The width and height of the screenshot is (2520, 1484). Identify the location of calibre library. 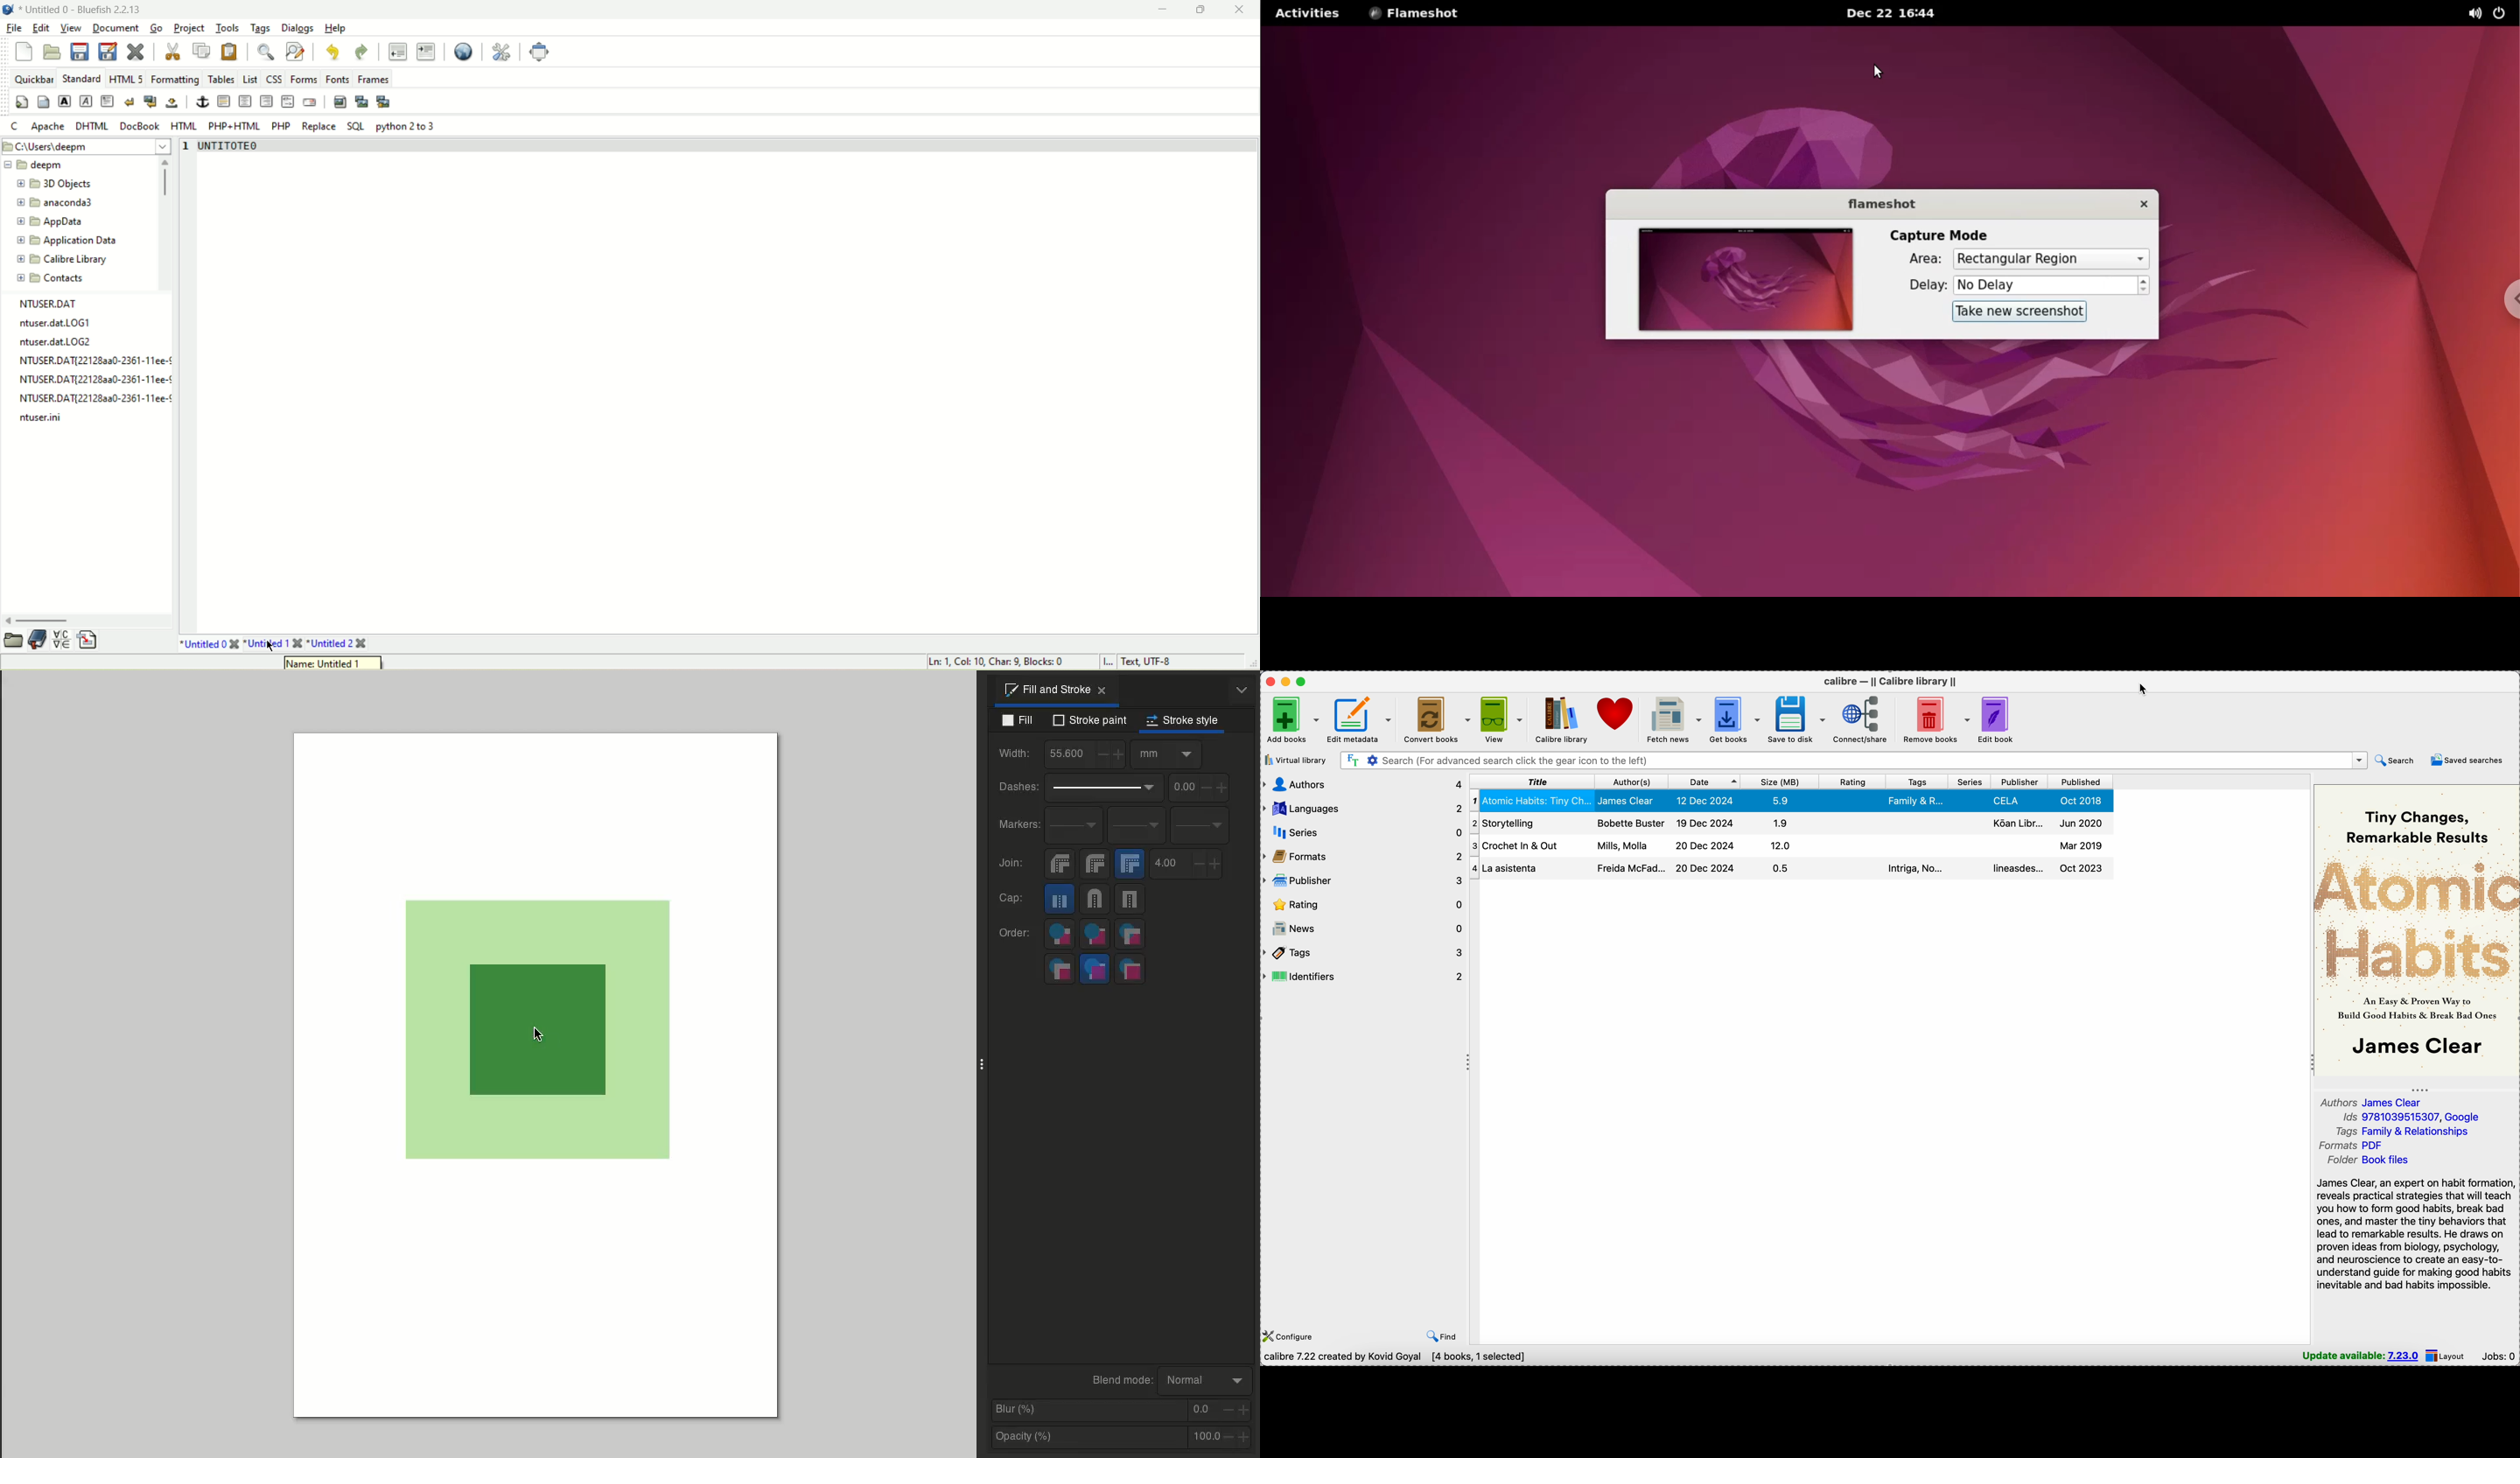
(64, 258).